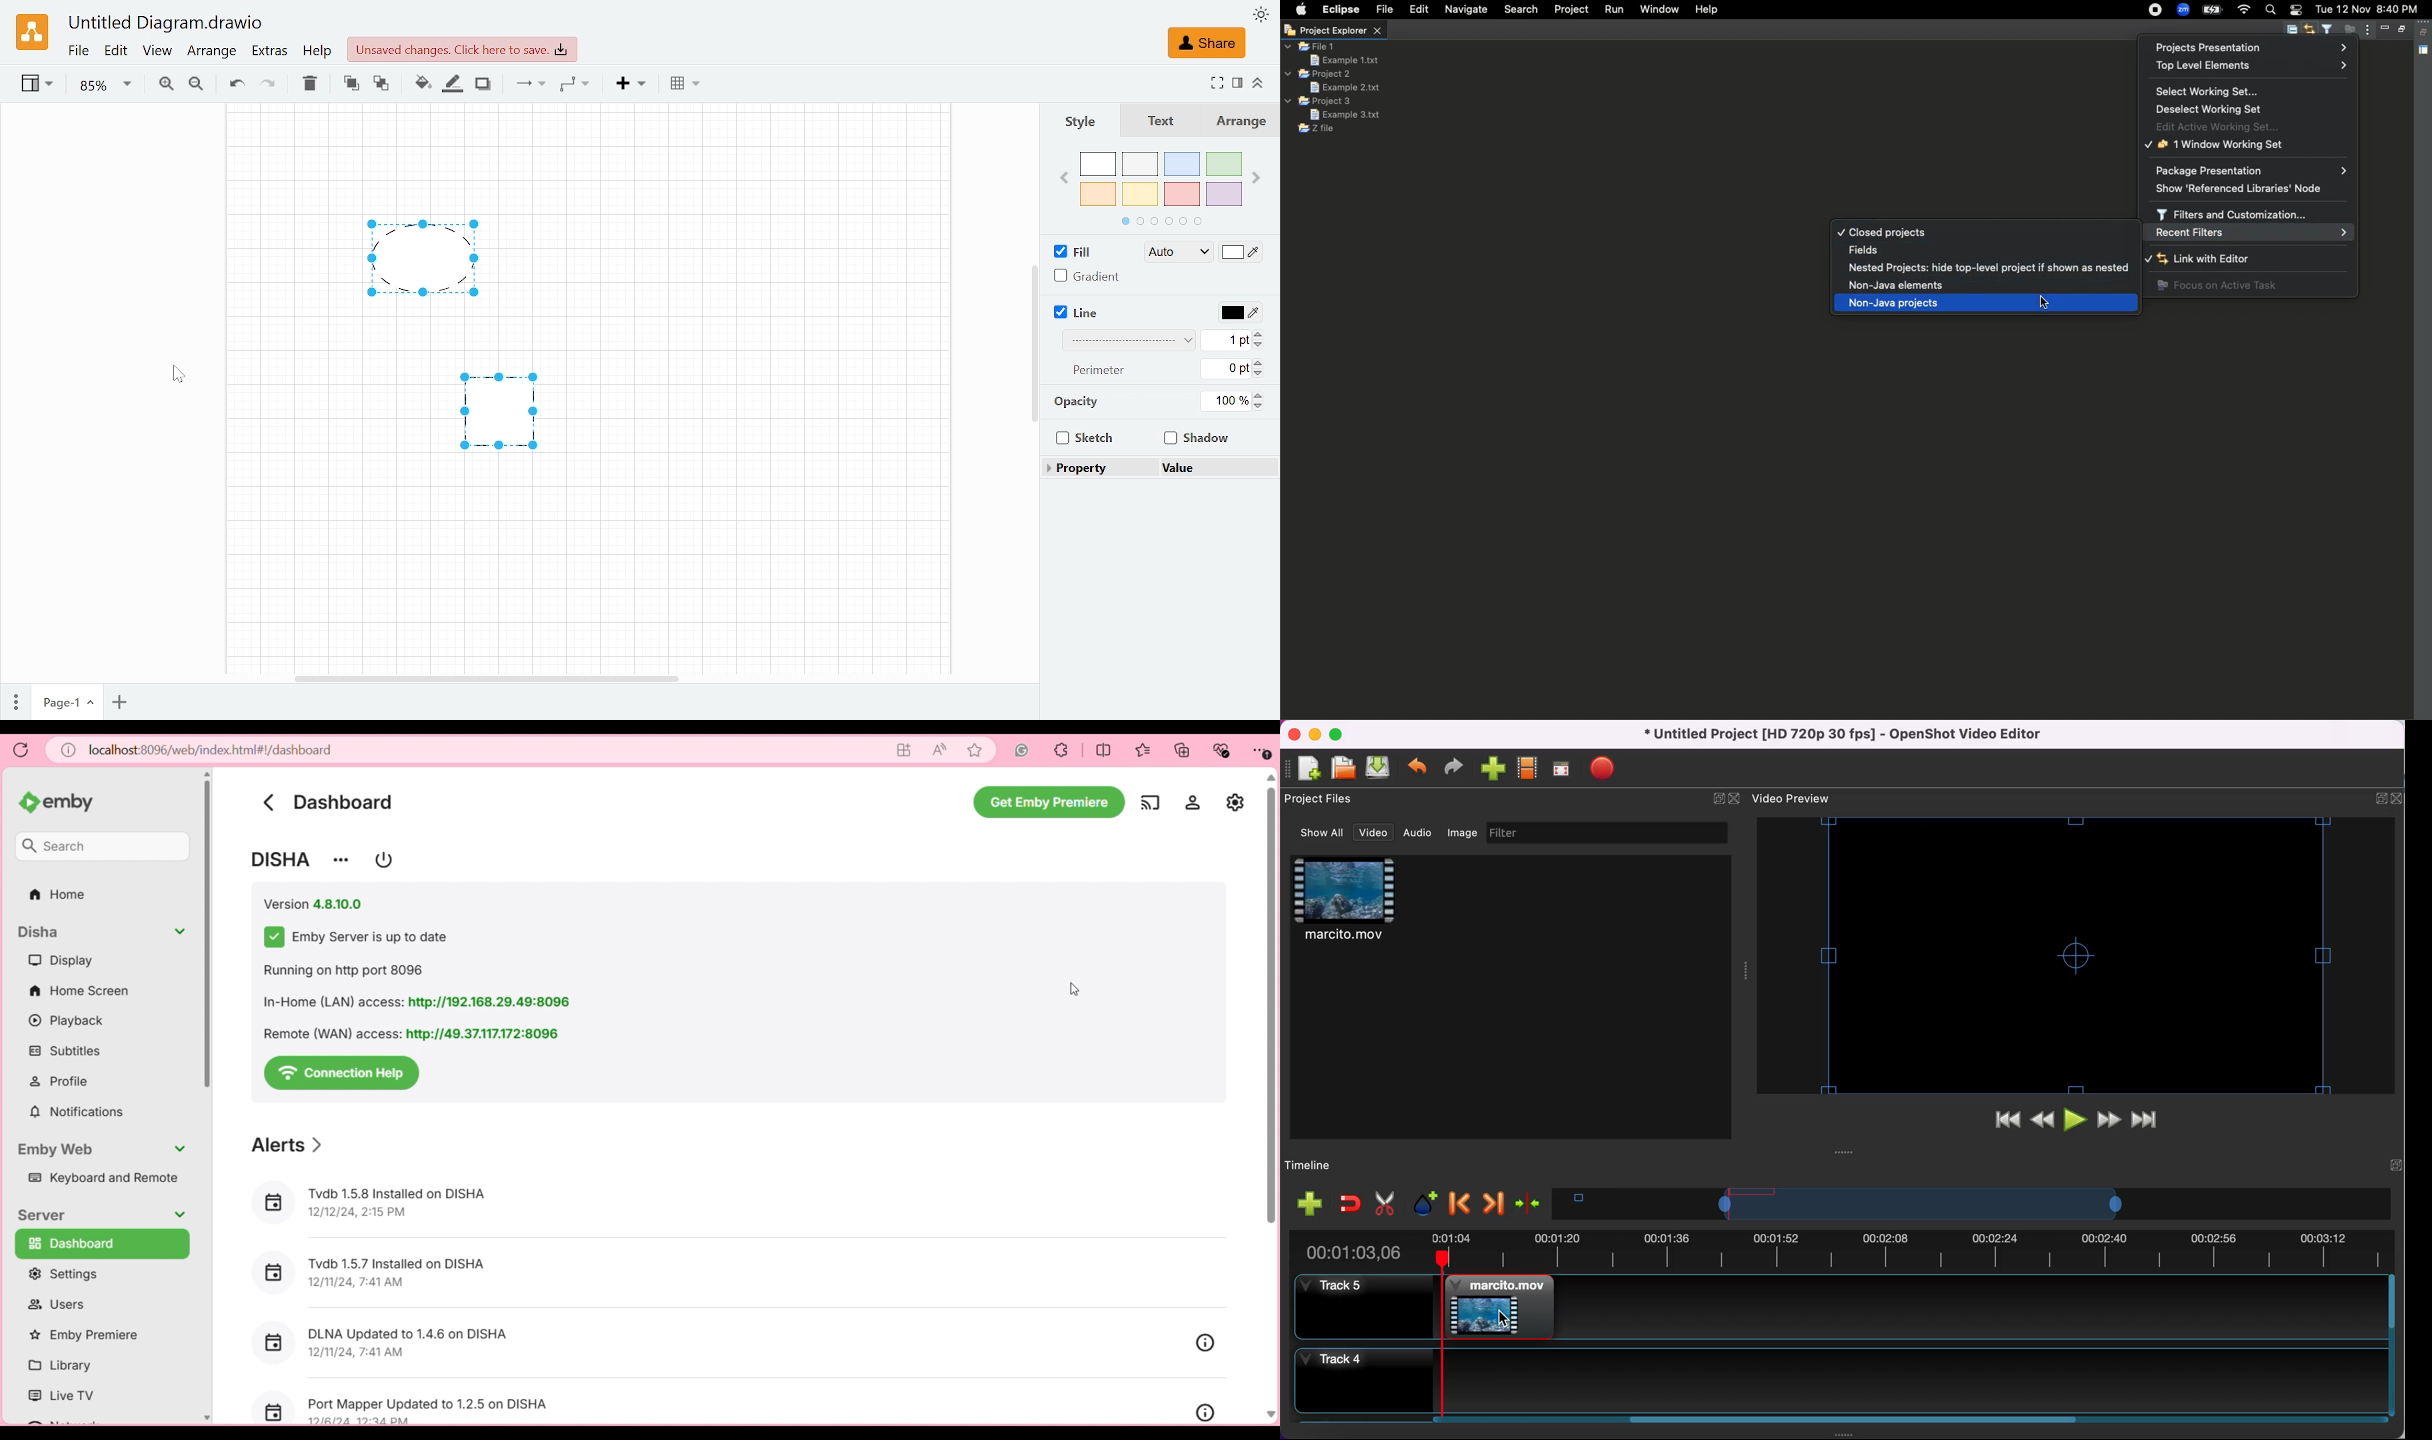 This screenshot has height=1456, width=2436. I want to click on Fill line, so click(450, 85).